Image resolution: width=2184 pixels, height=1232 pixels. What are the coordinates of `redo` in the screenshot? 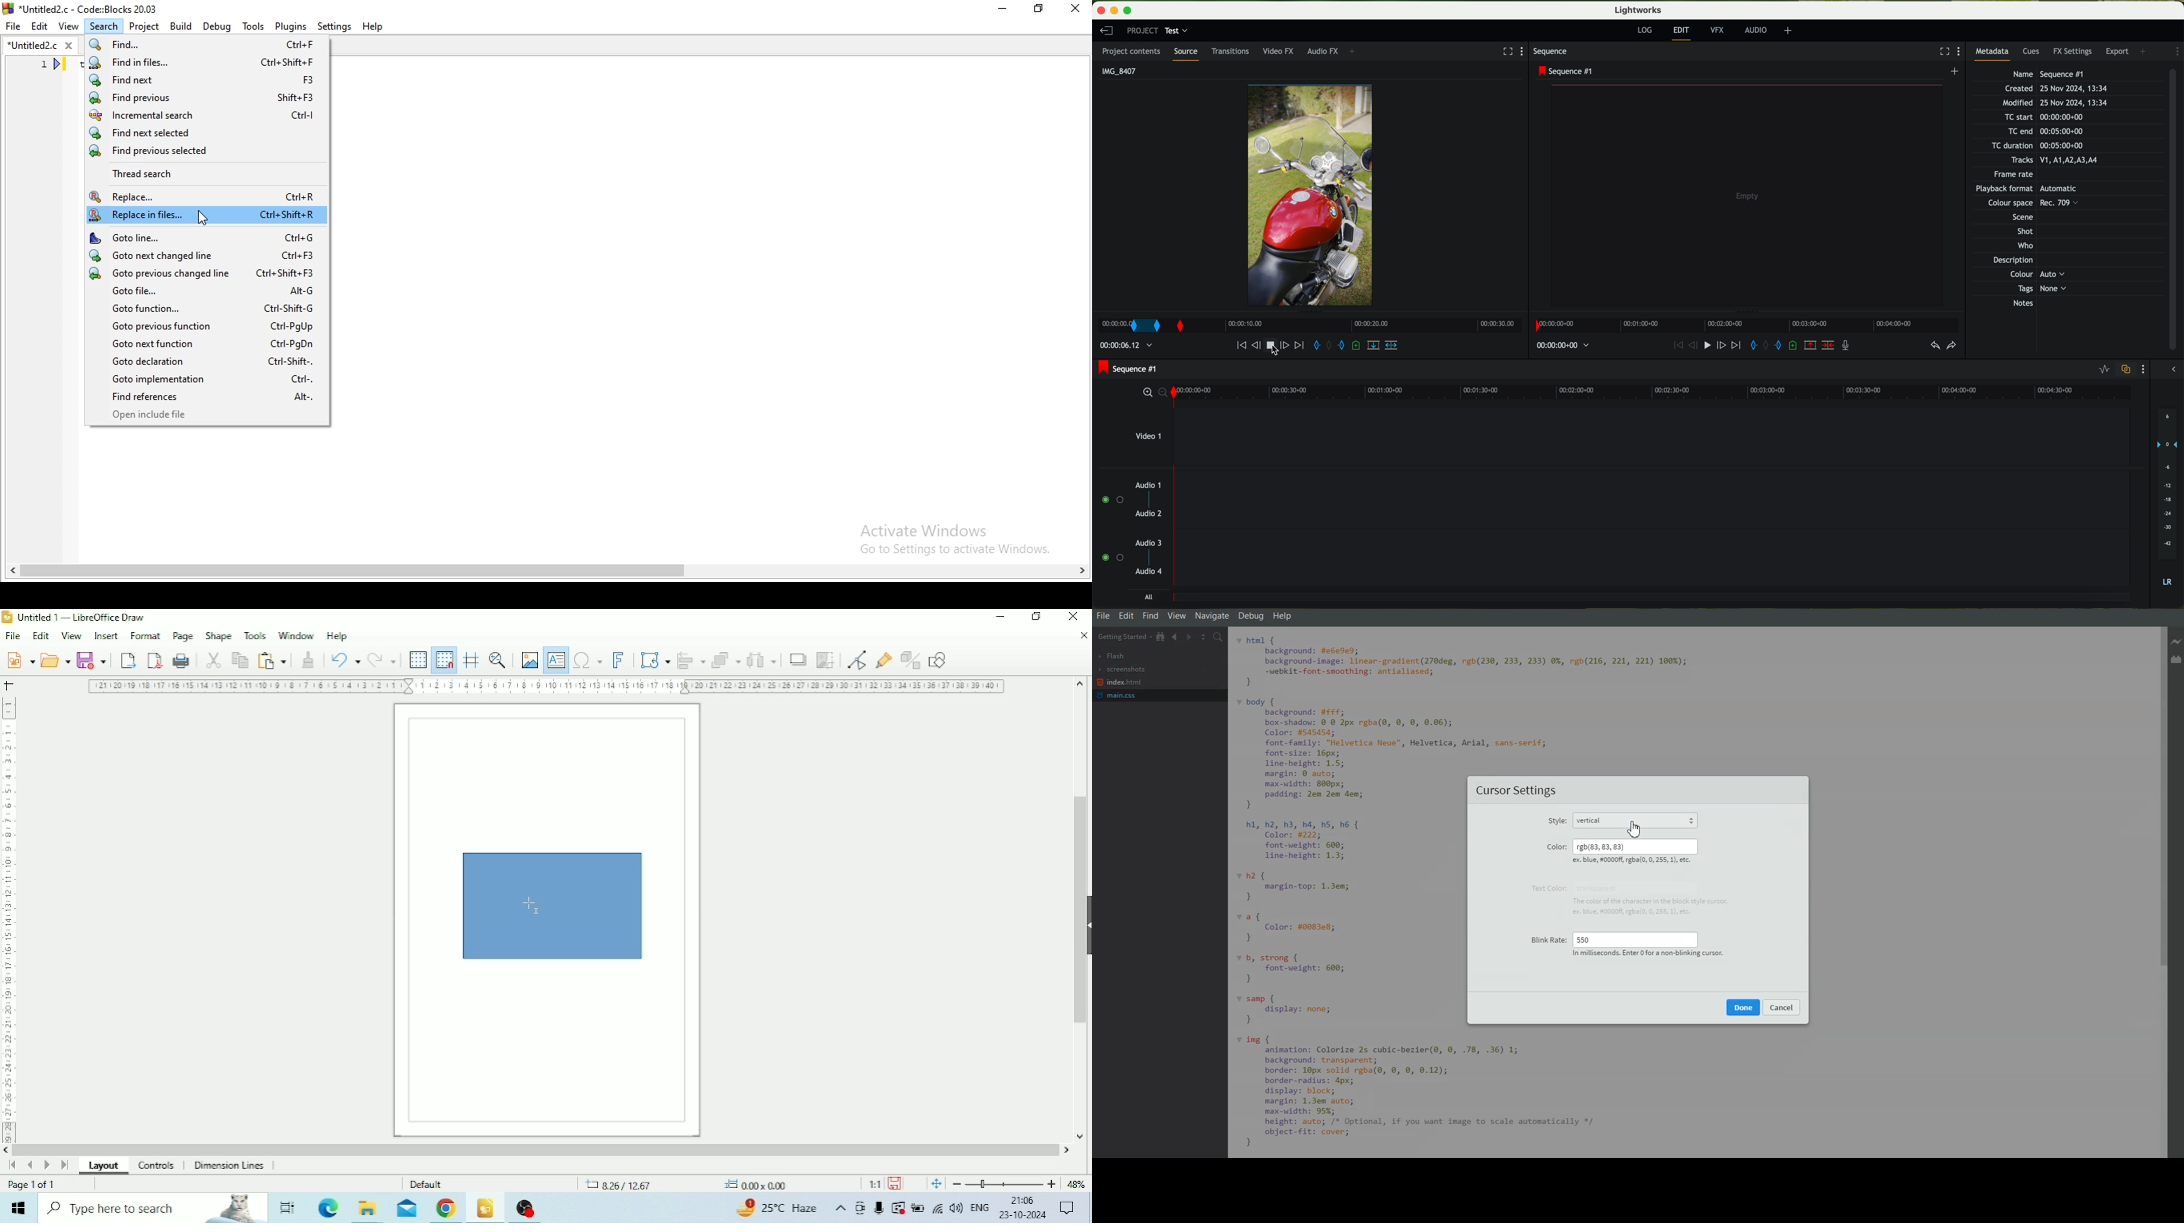 It's located at (1951, 347).